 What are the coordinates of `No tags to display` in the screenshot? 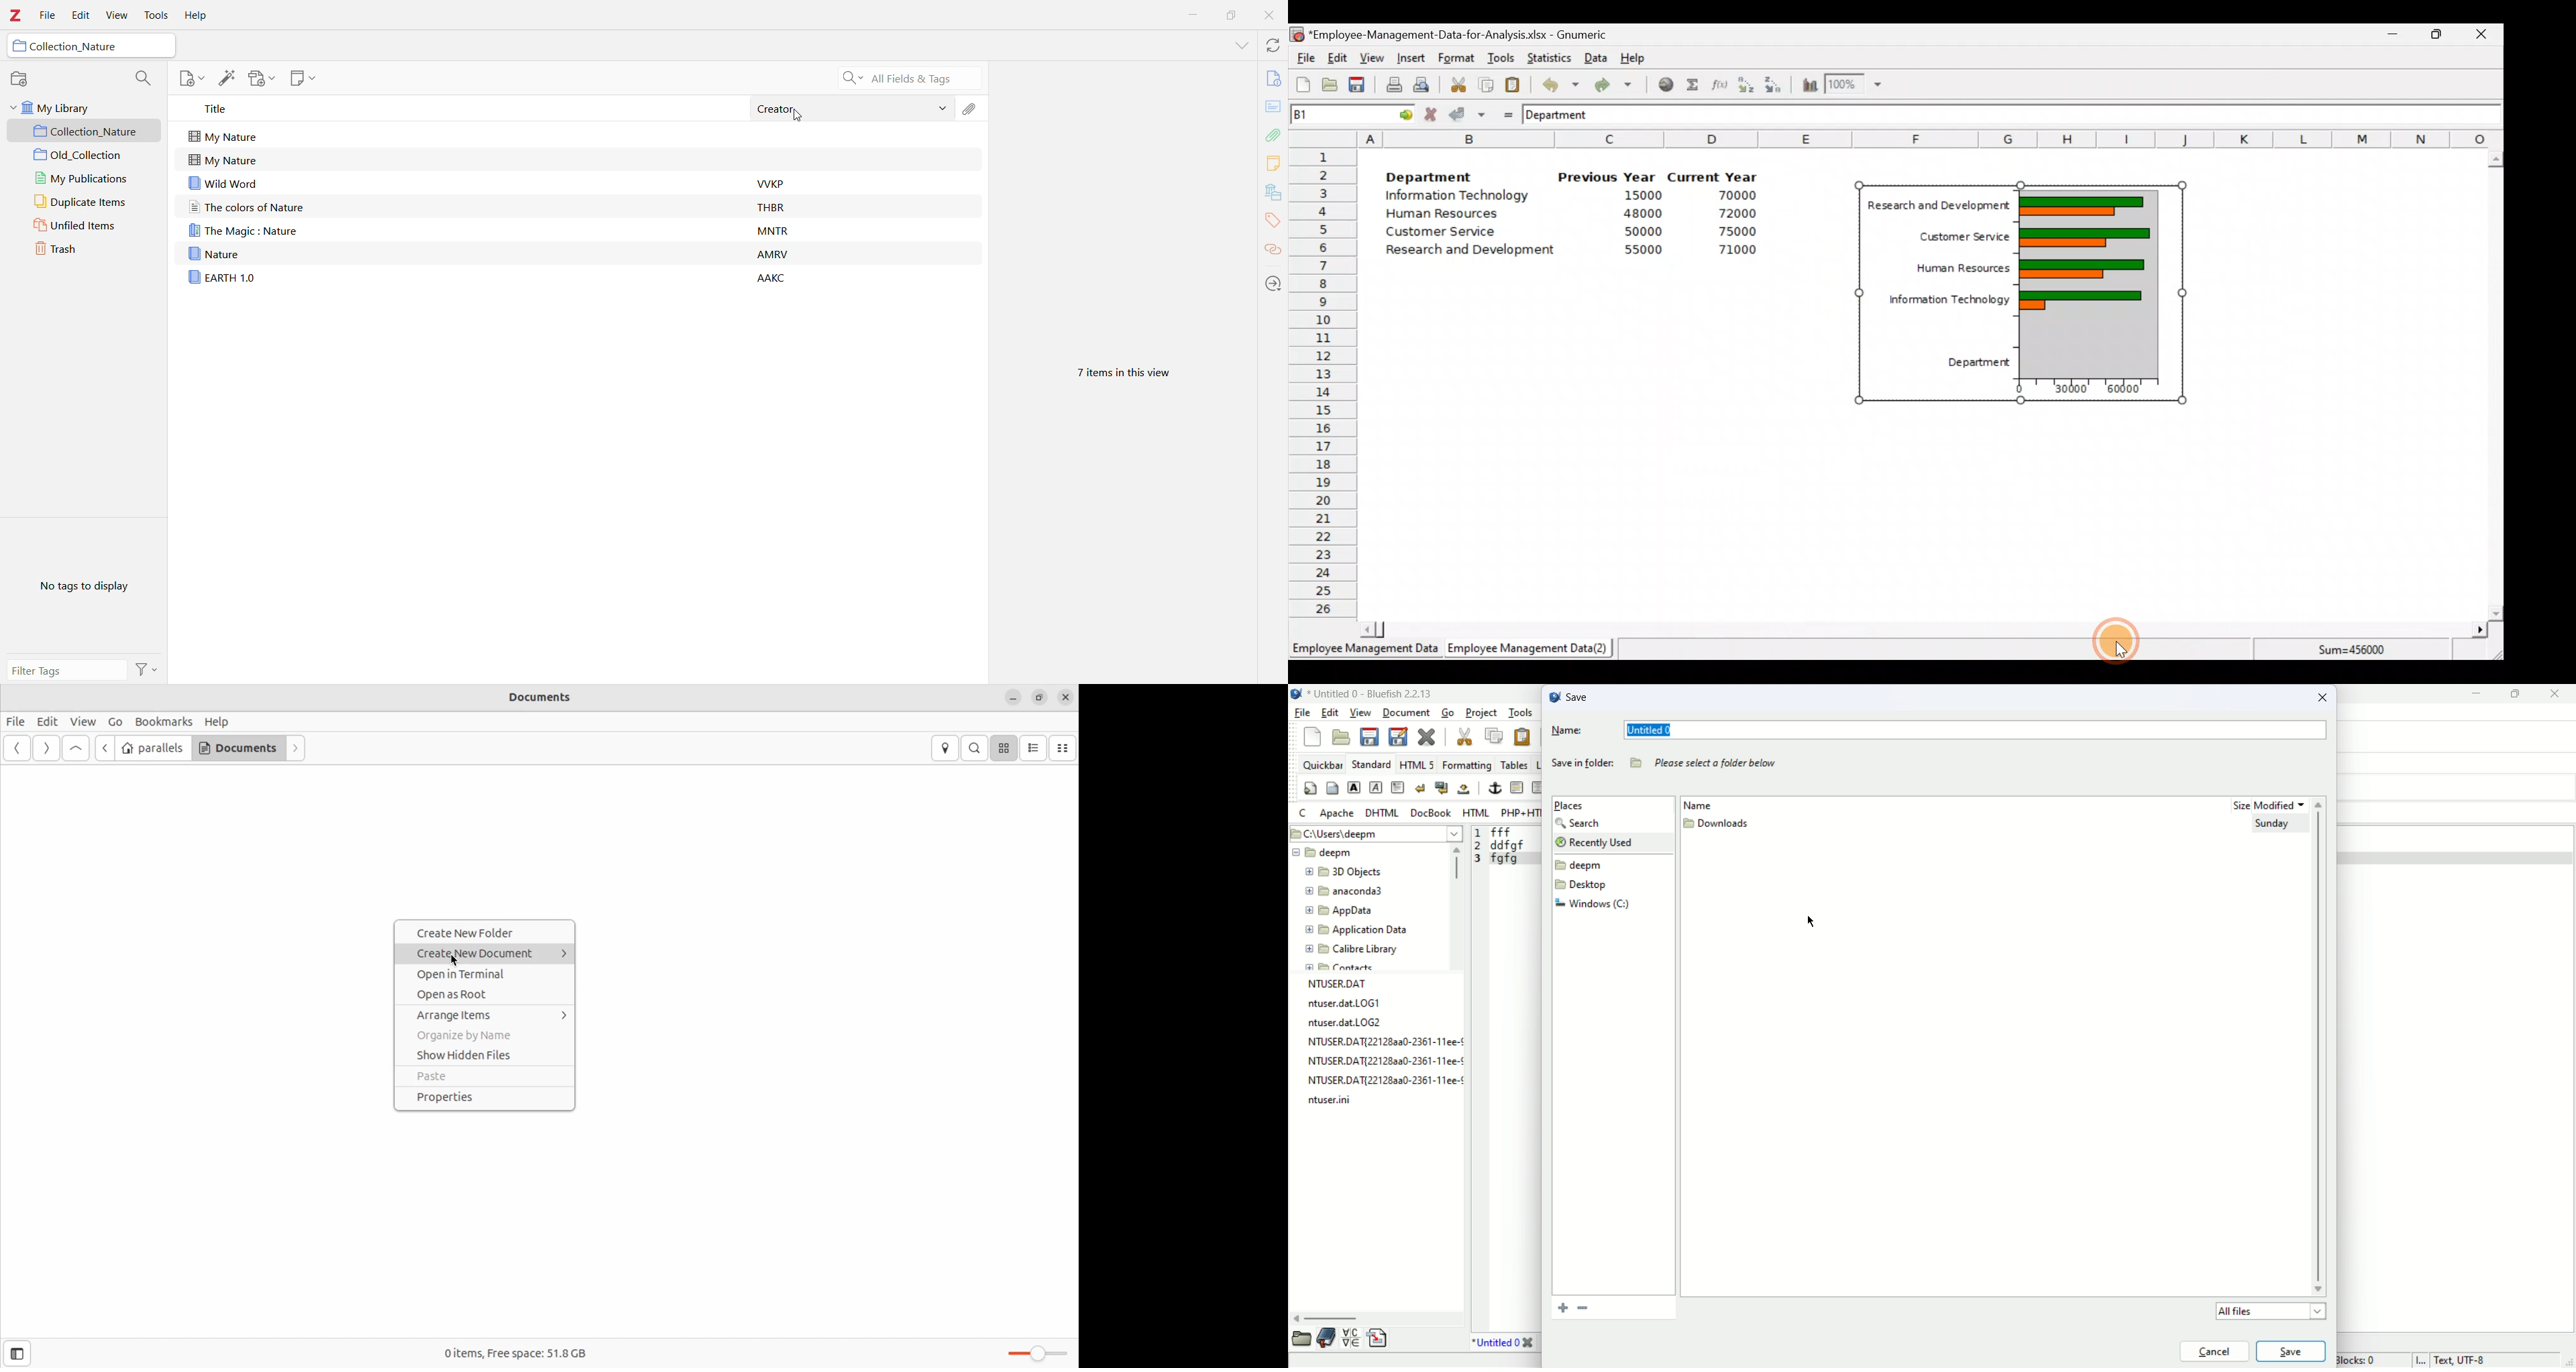 It's located at (88, 589).